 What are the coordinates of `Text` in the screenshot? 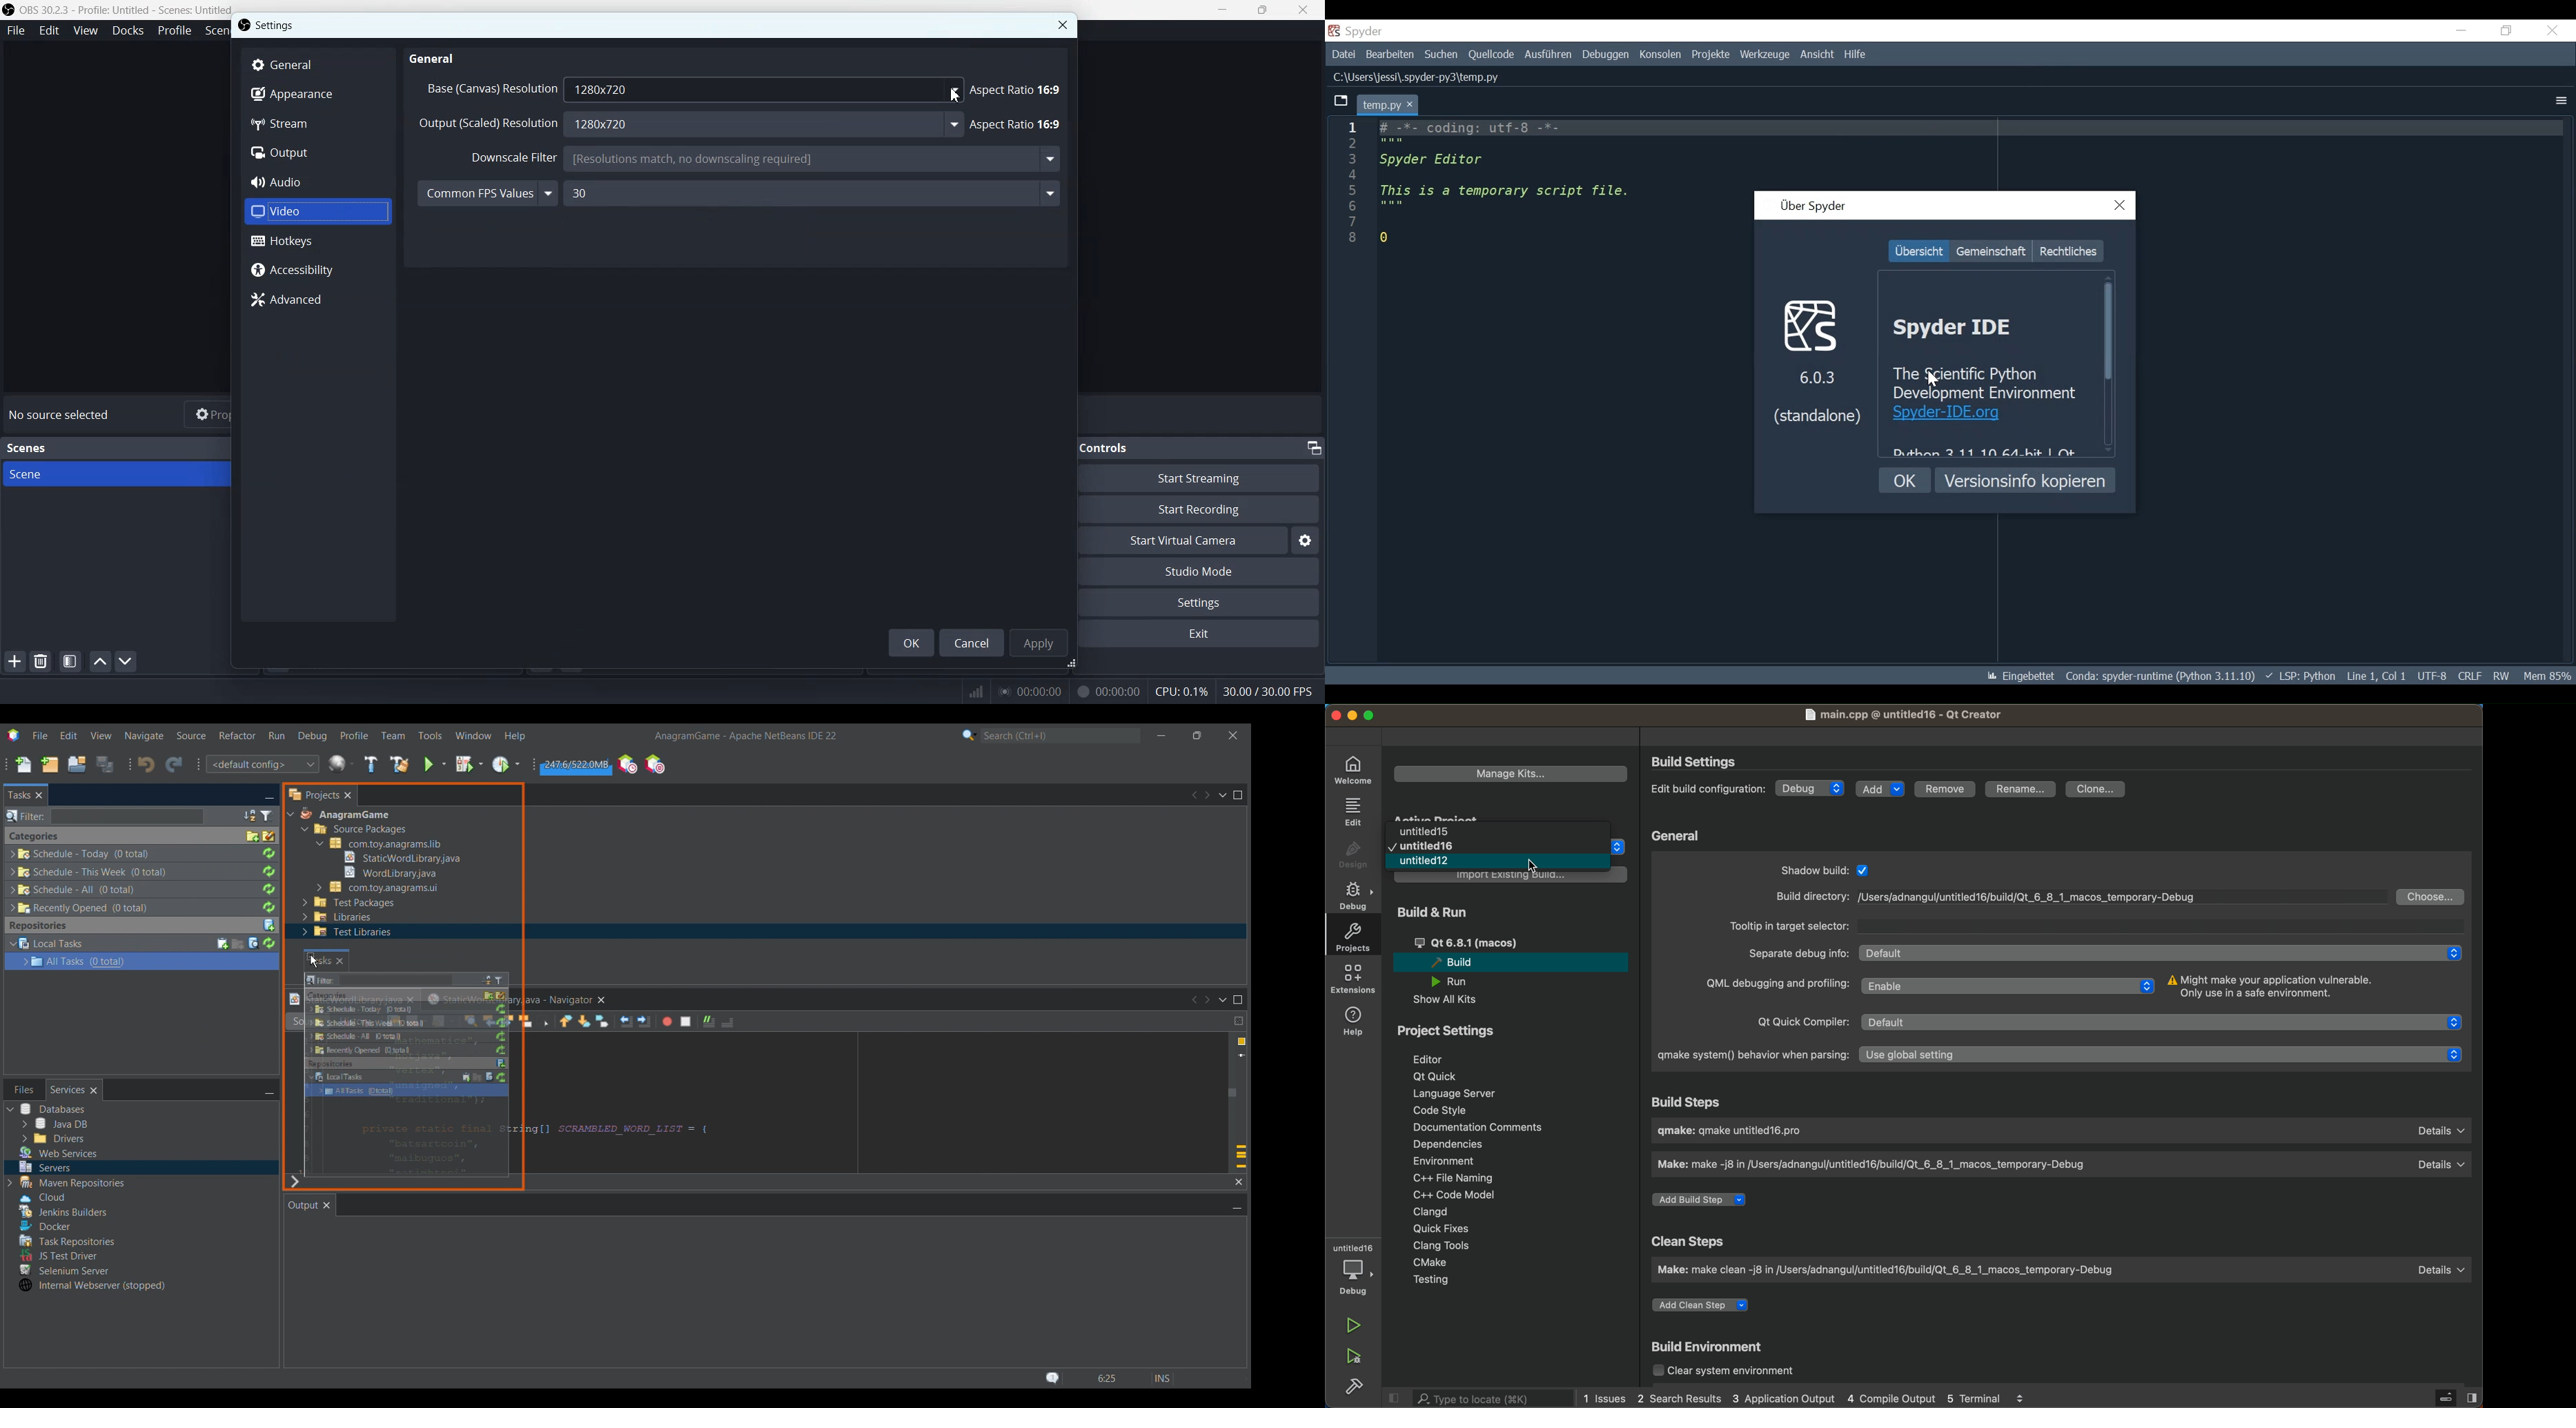 It's located at (29, 448).